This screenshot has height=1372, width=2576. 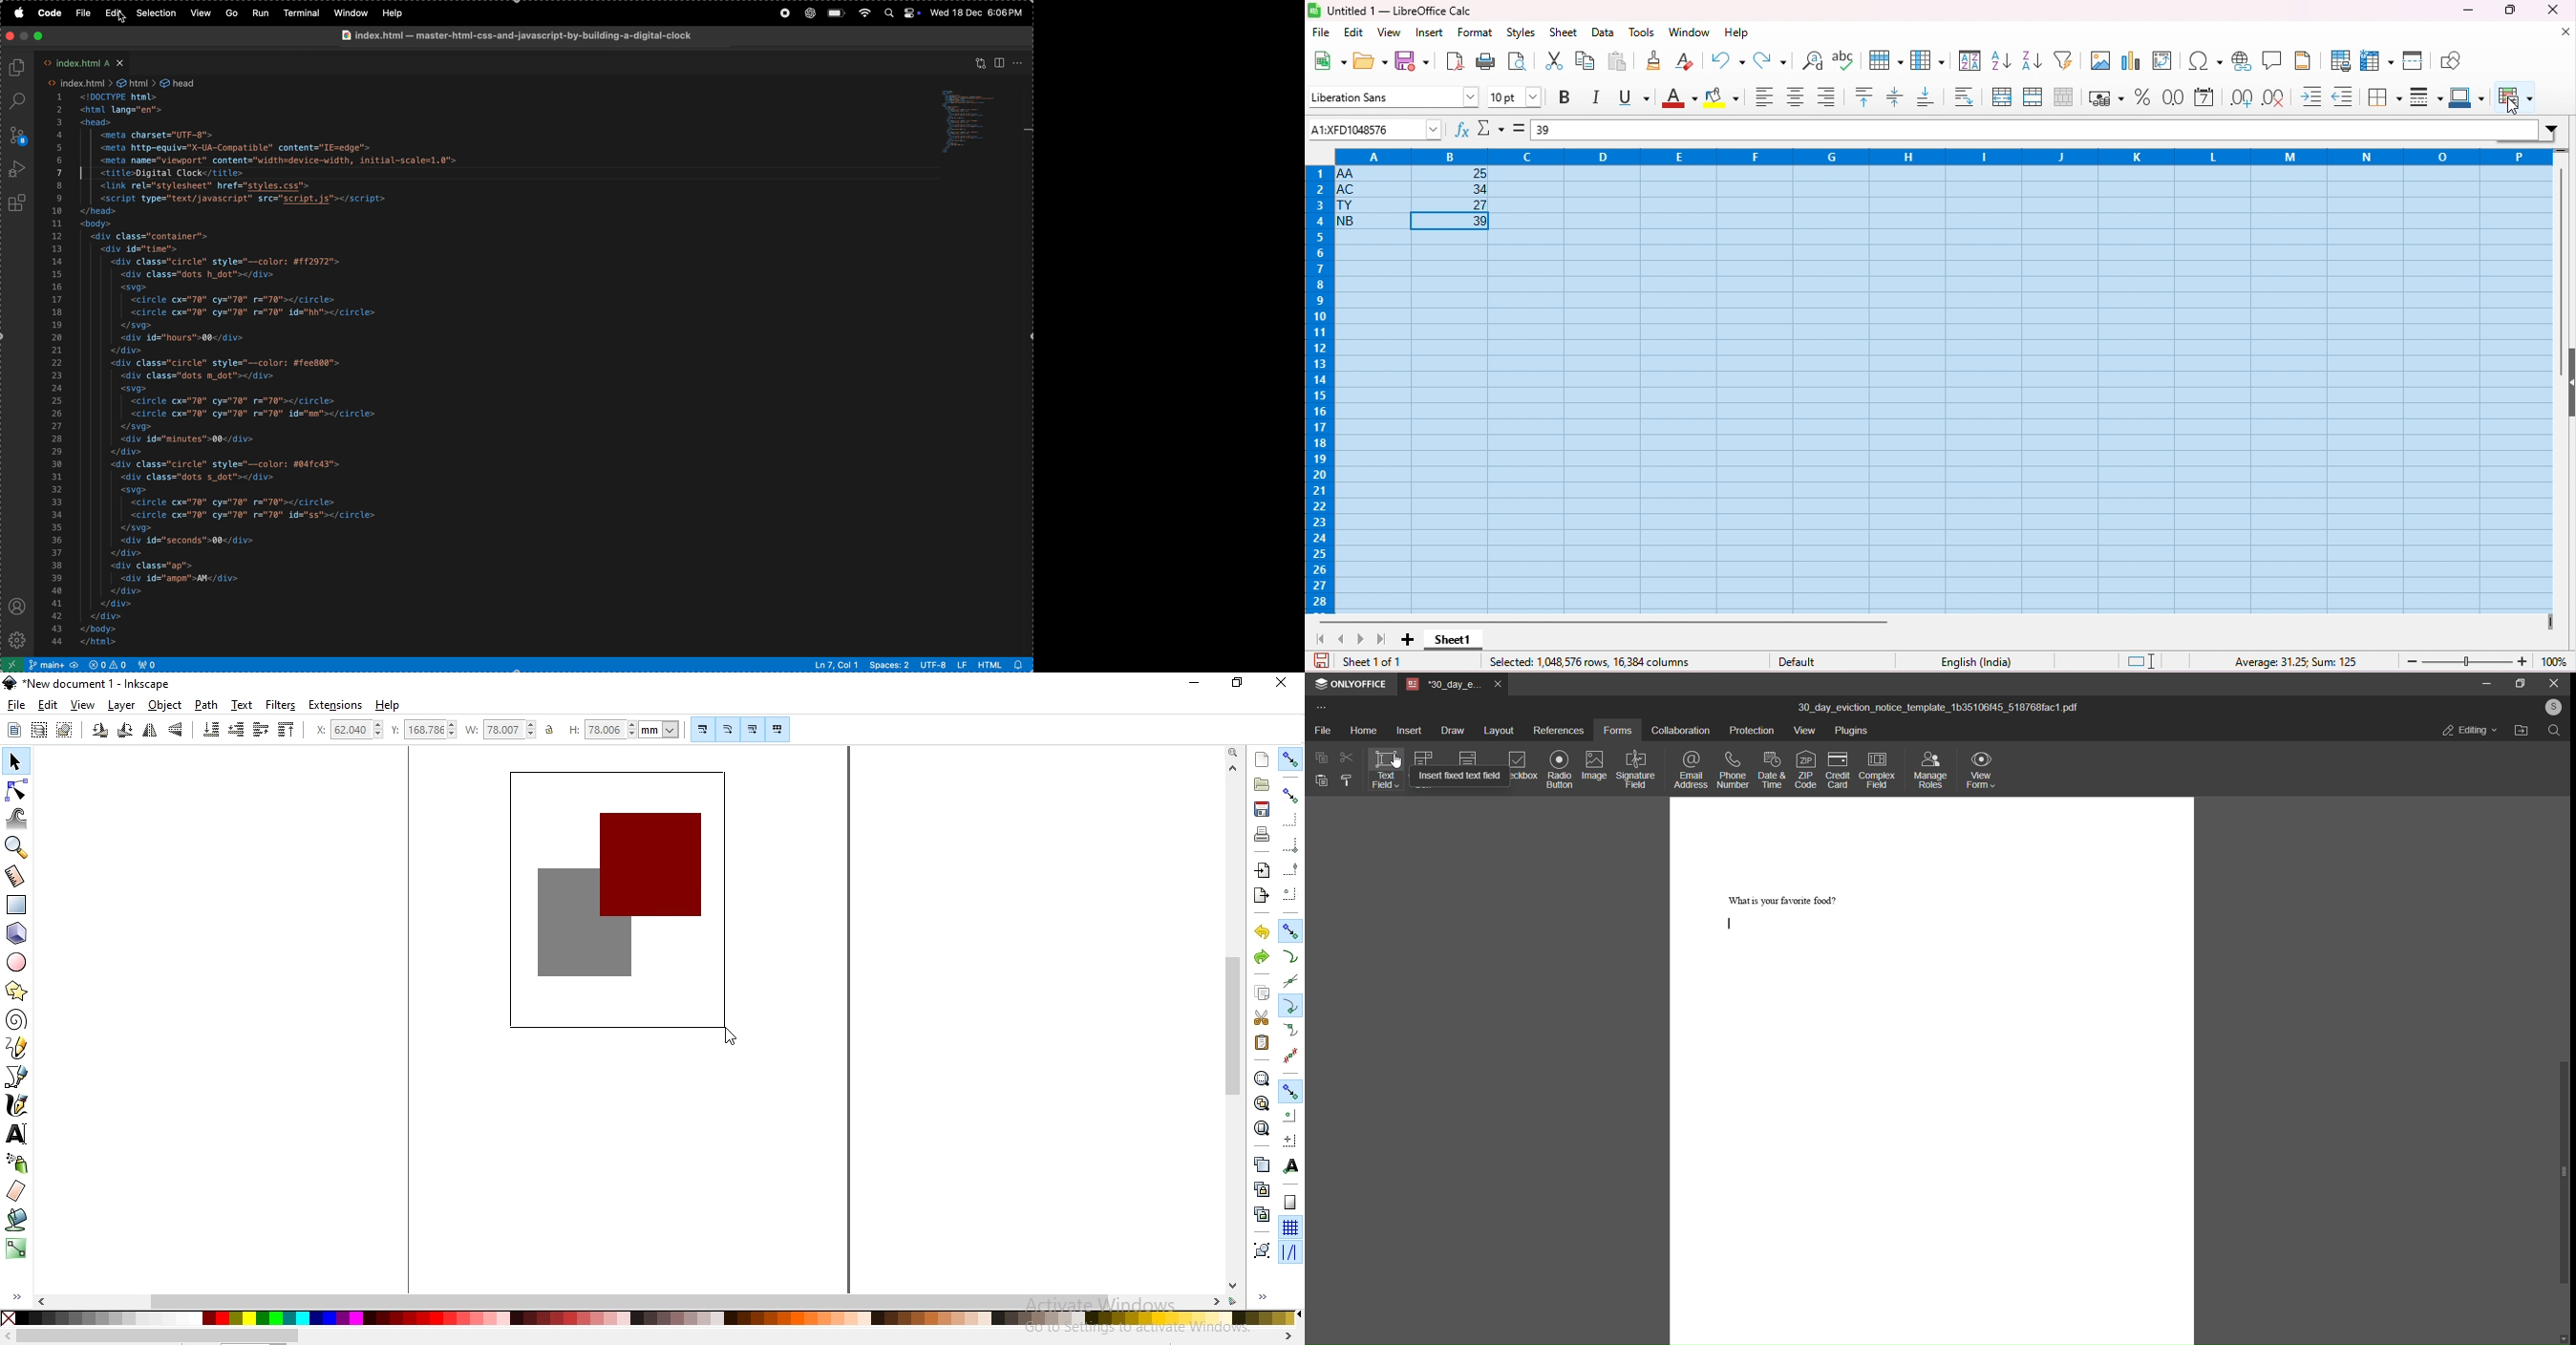 I want to click on paste, so click(x=1261, y=1042).